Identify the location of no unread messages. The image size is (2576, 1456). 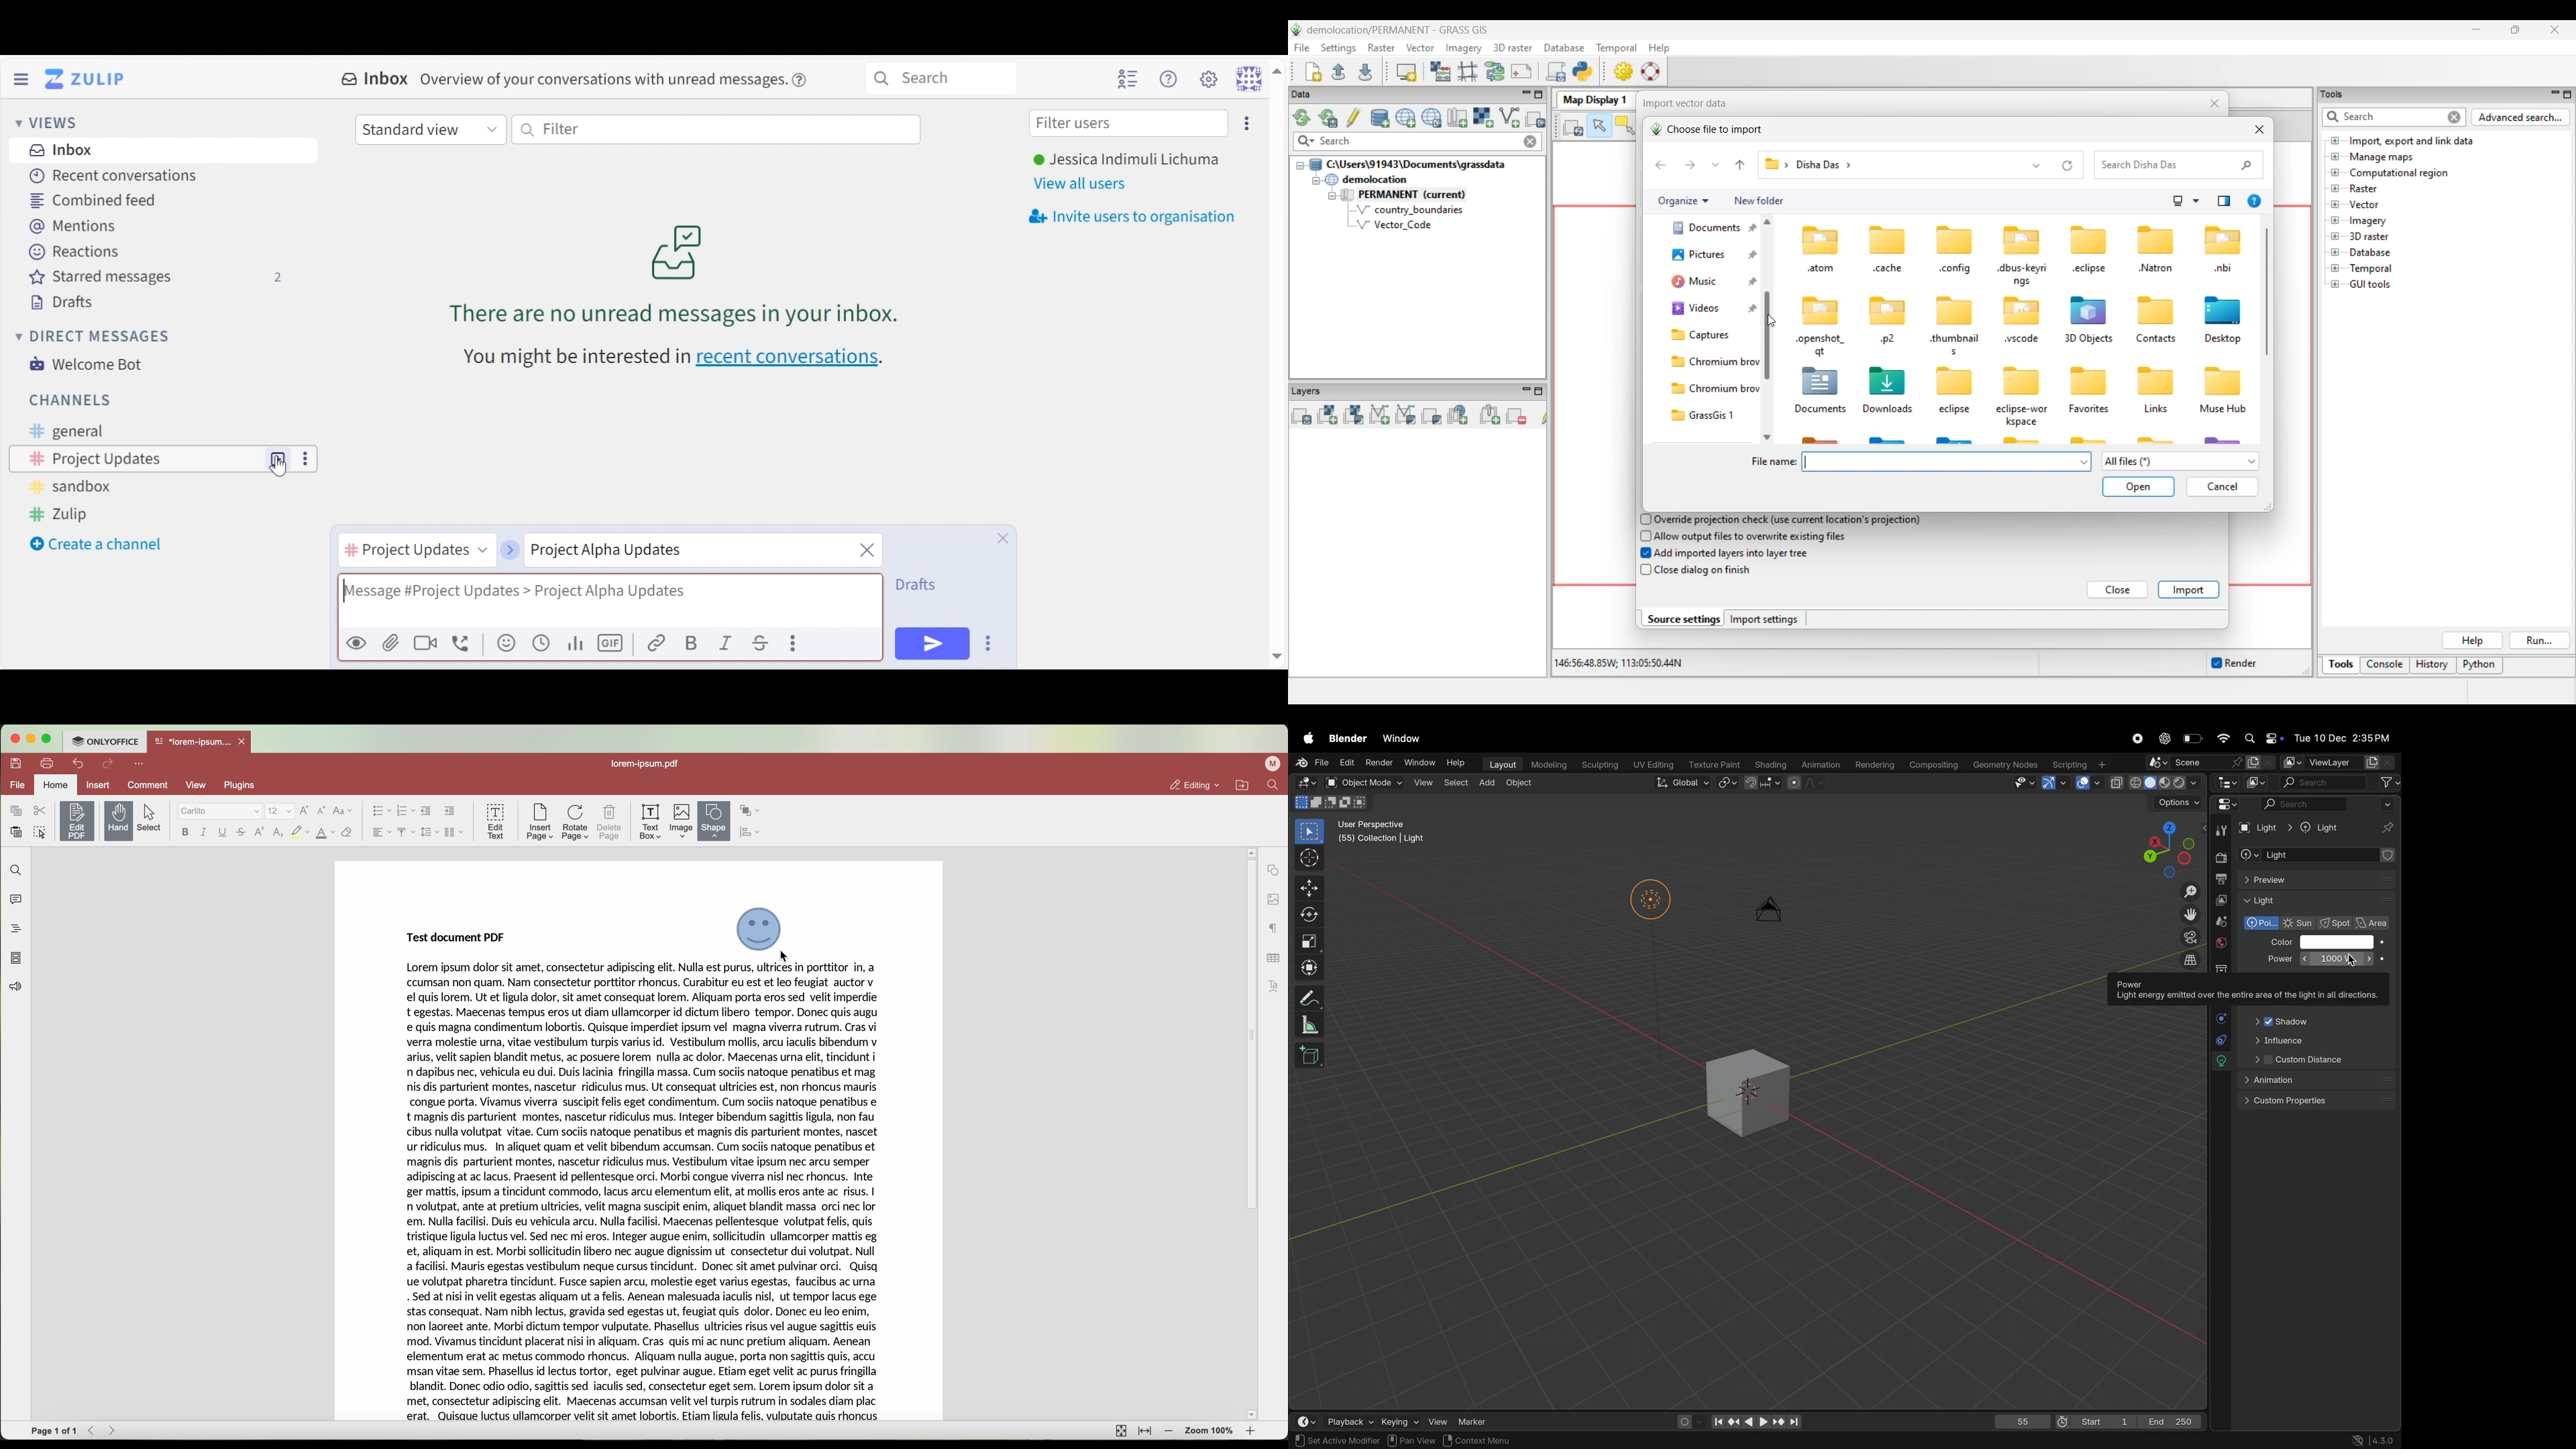
(678, 273).